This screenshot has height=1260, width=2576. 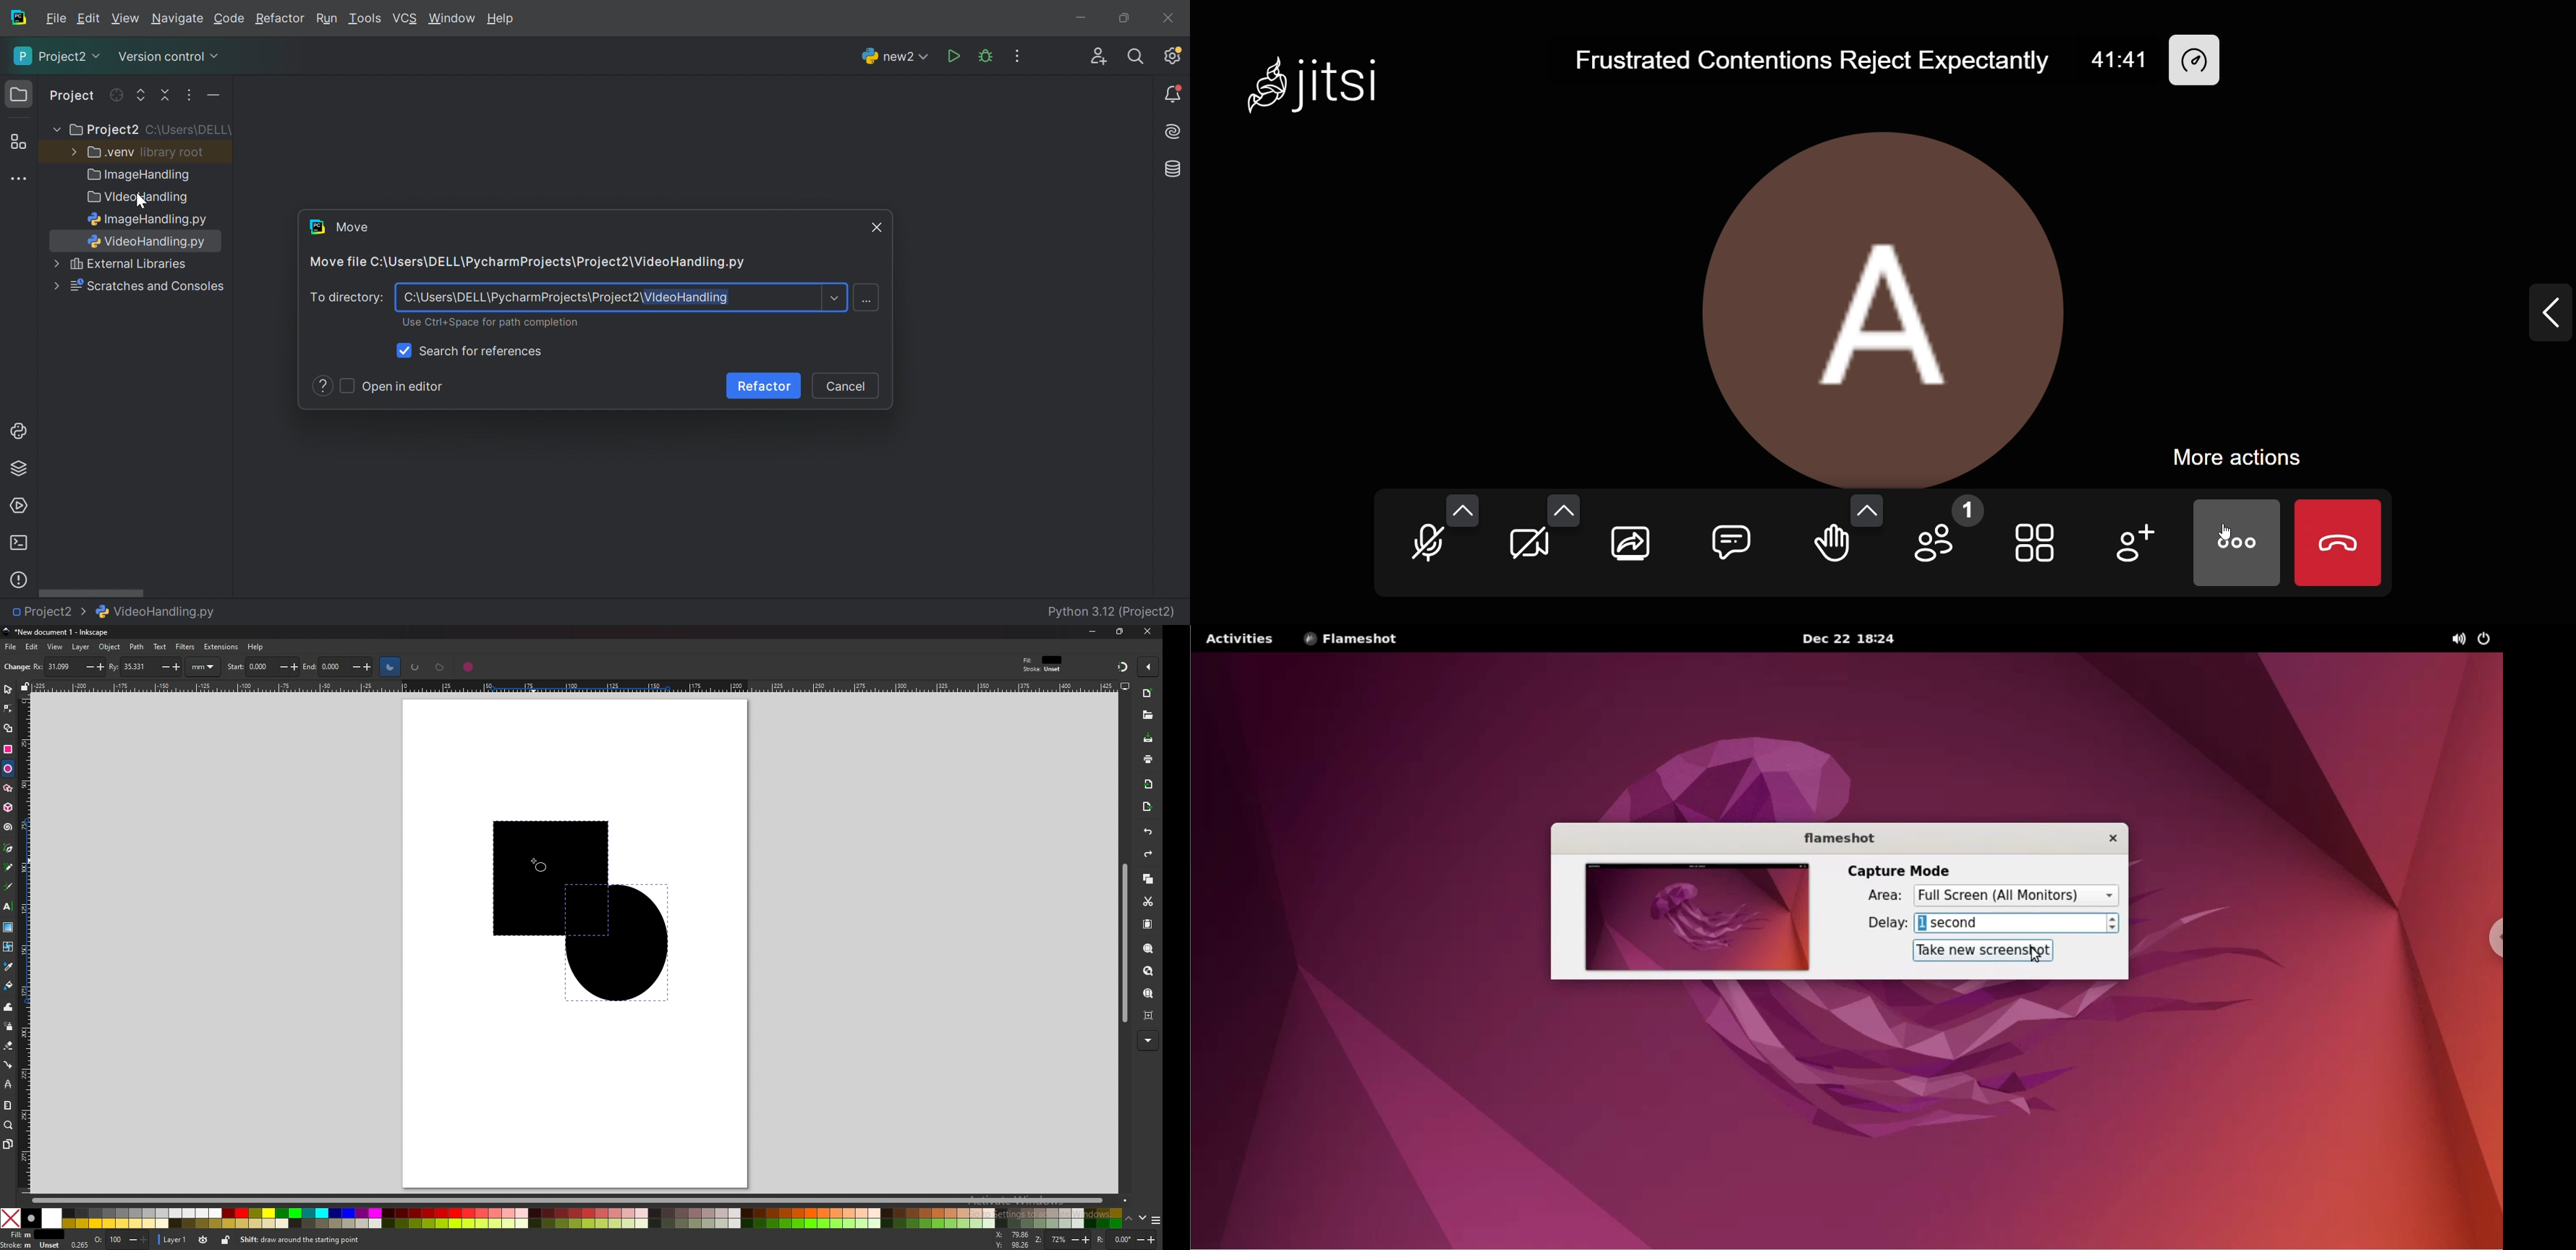 What do you see at coordinates (174, 152) in the screenshot?
I see `library root` at bounding box center [174, 152].